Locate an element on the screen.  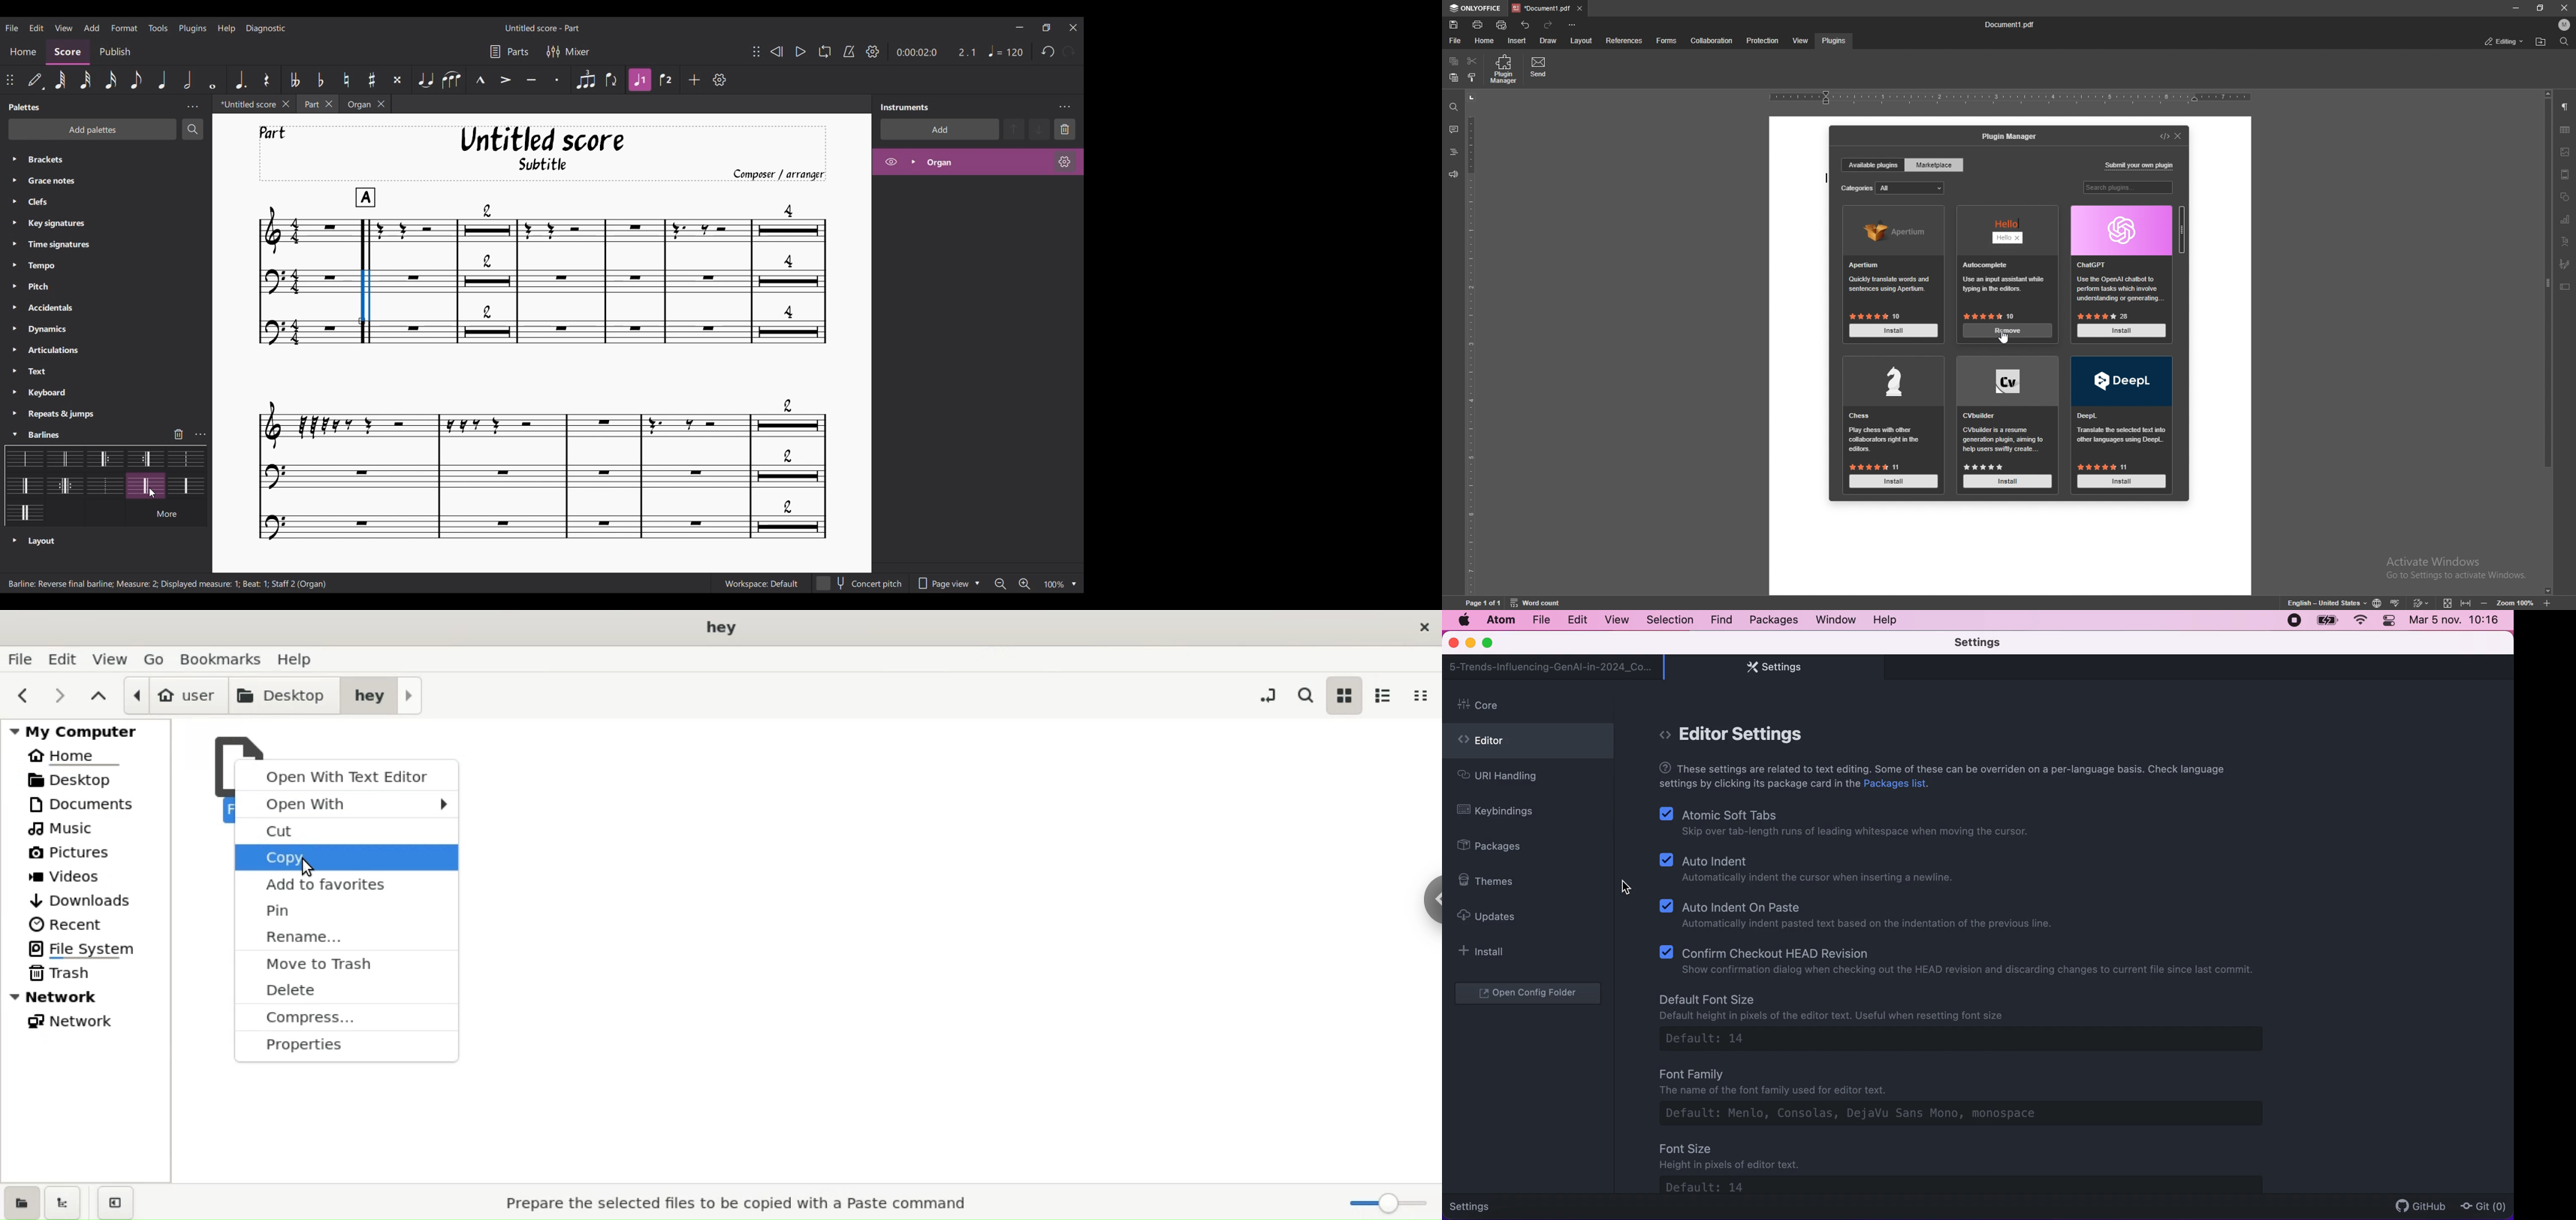
Current zoom factor  is located at coordinates (1055, 585).